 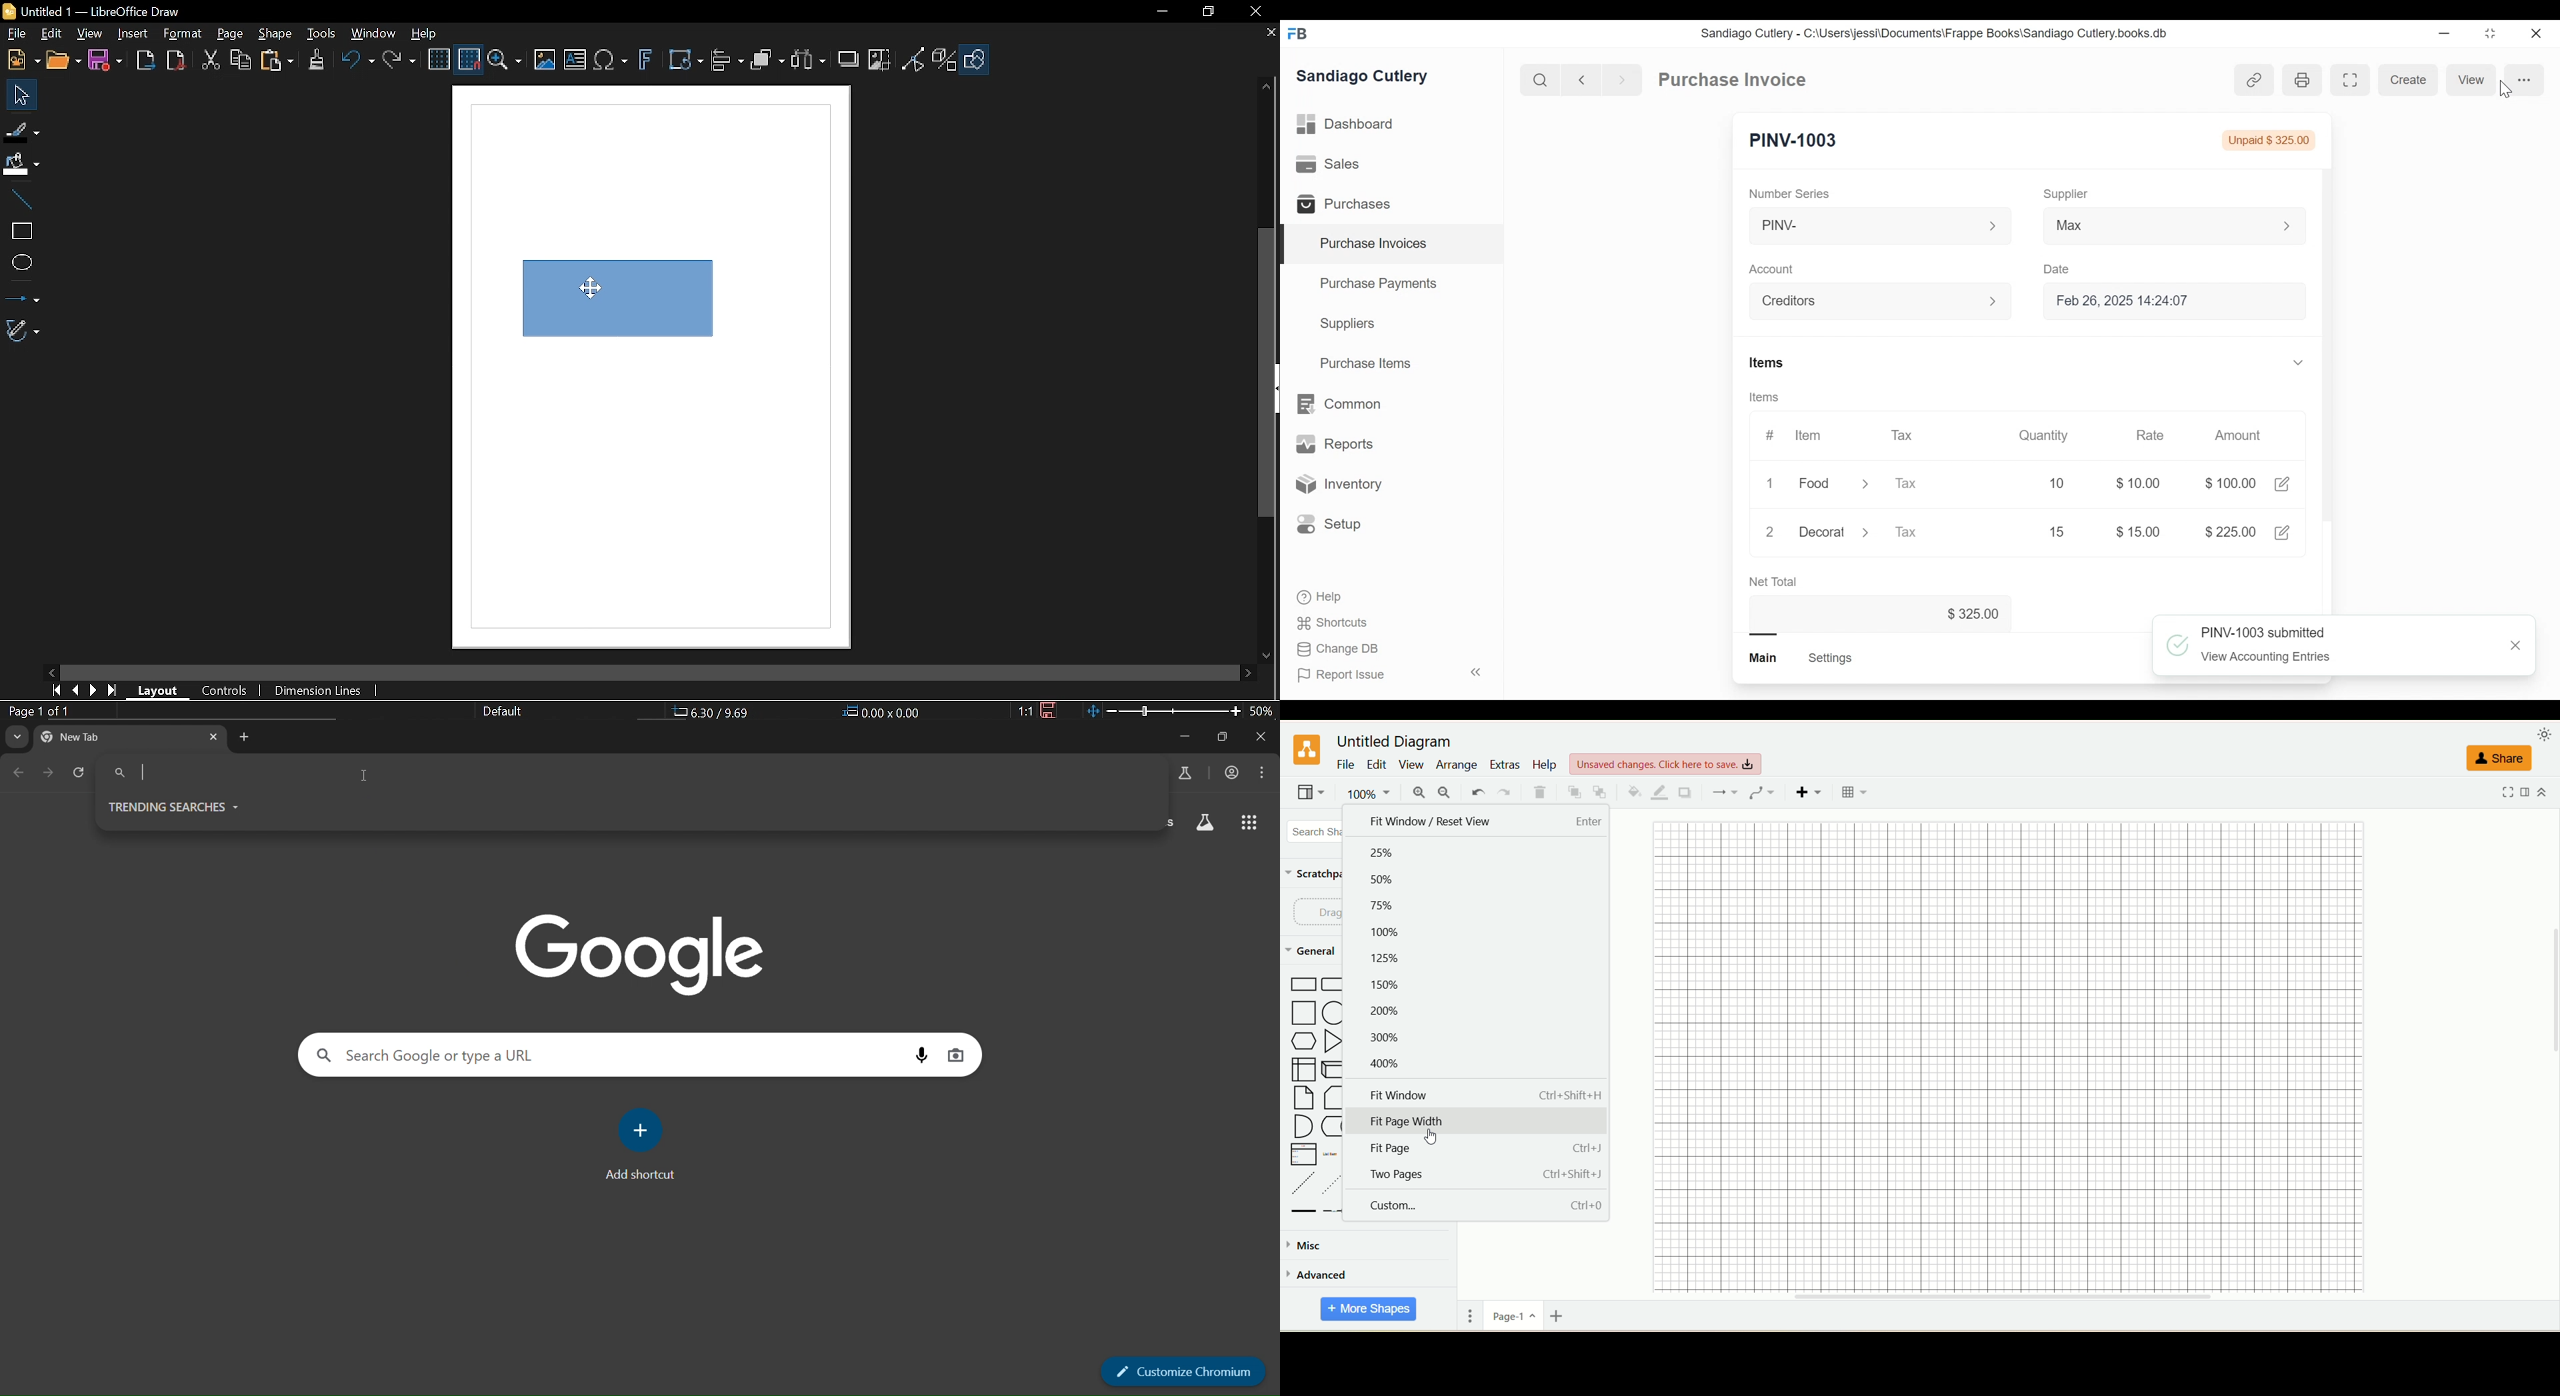 I want to click on Frappe Books Desktop icon, so click(x=1302, y=35).